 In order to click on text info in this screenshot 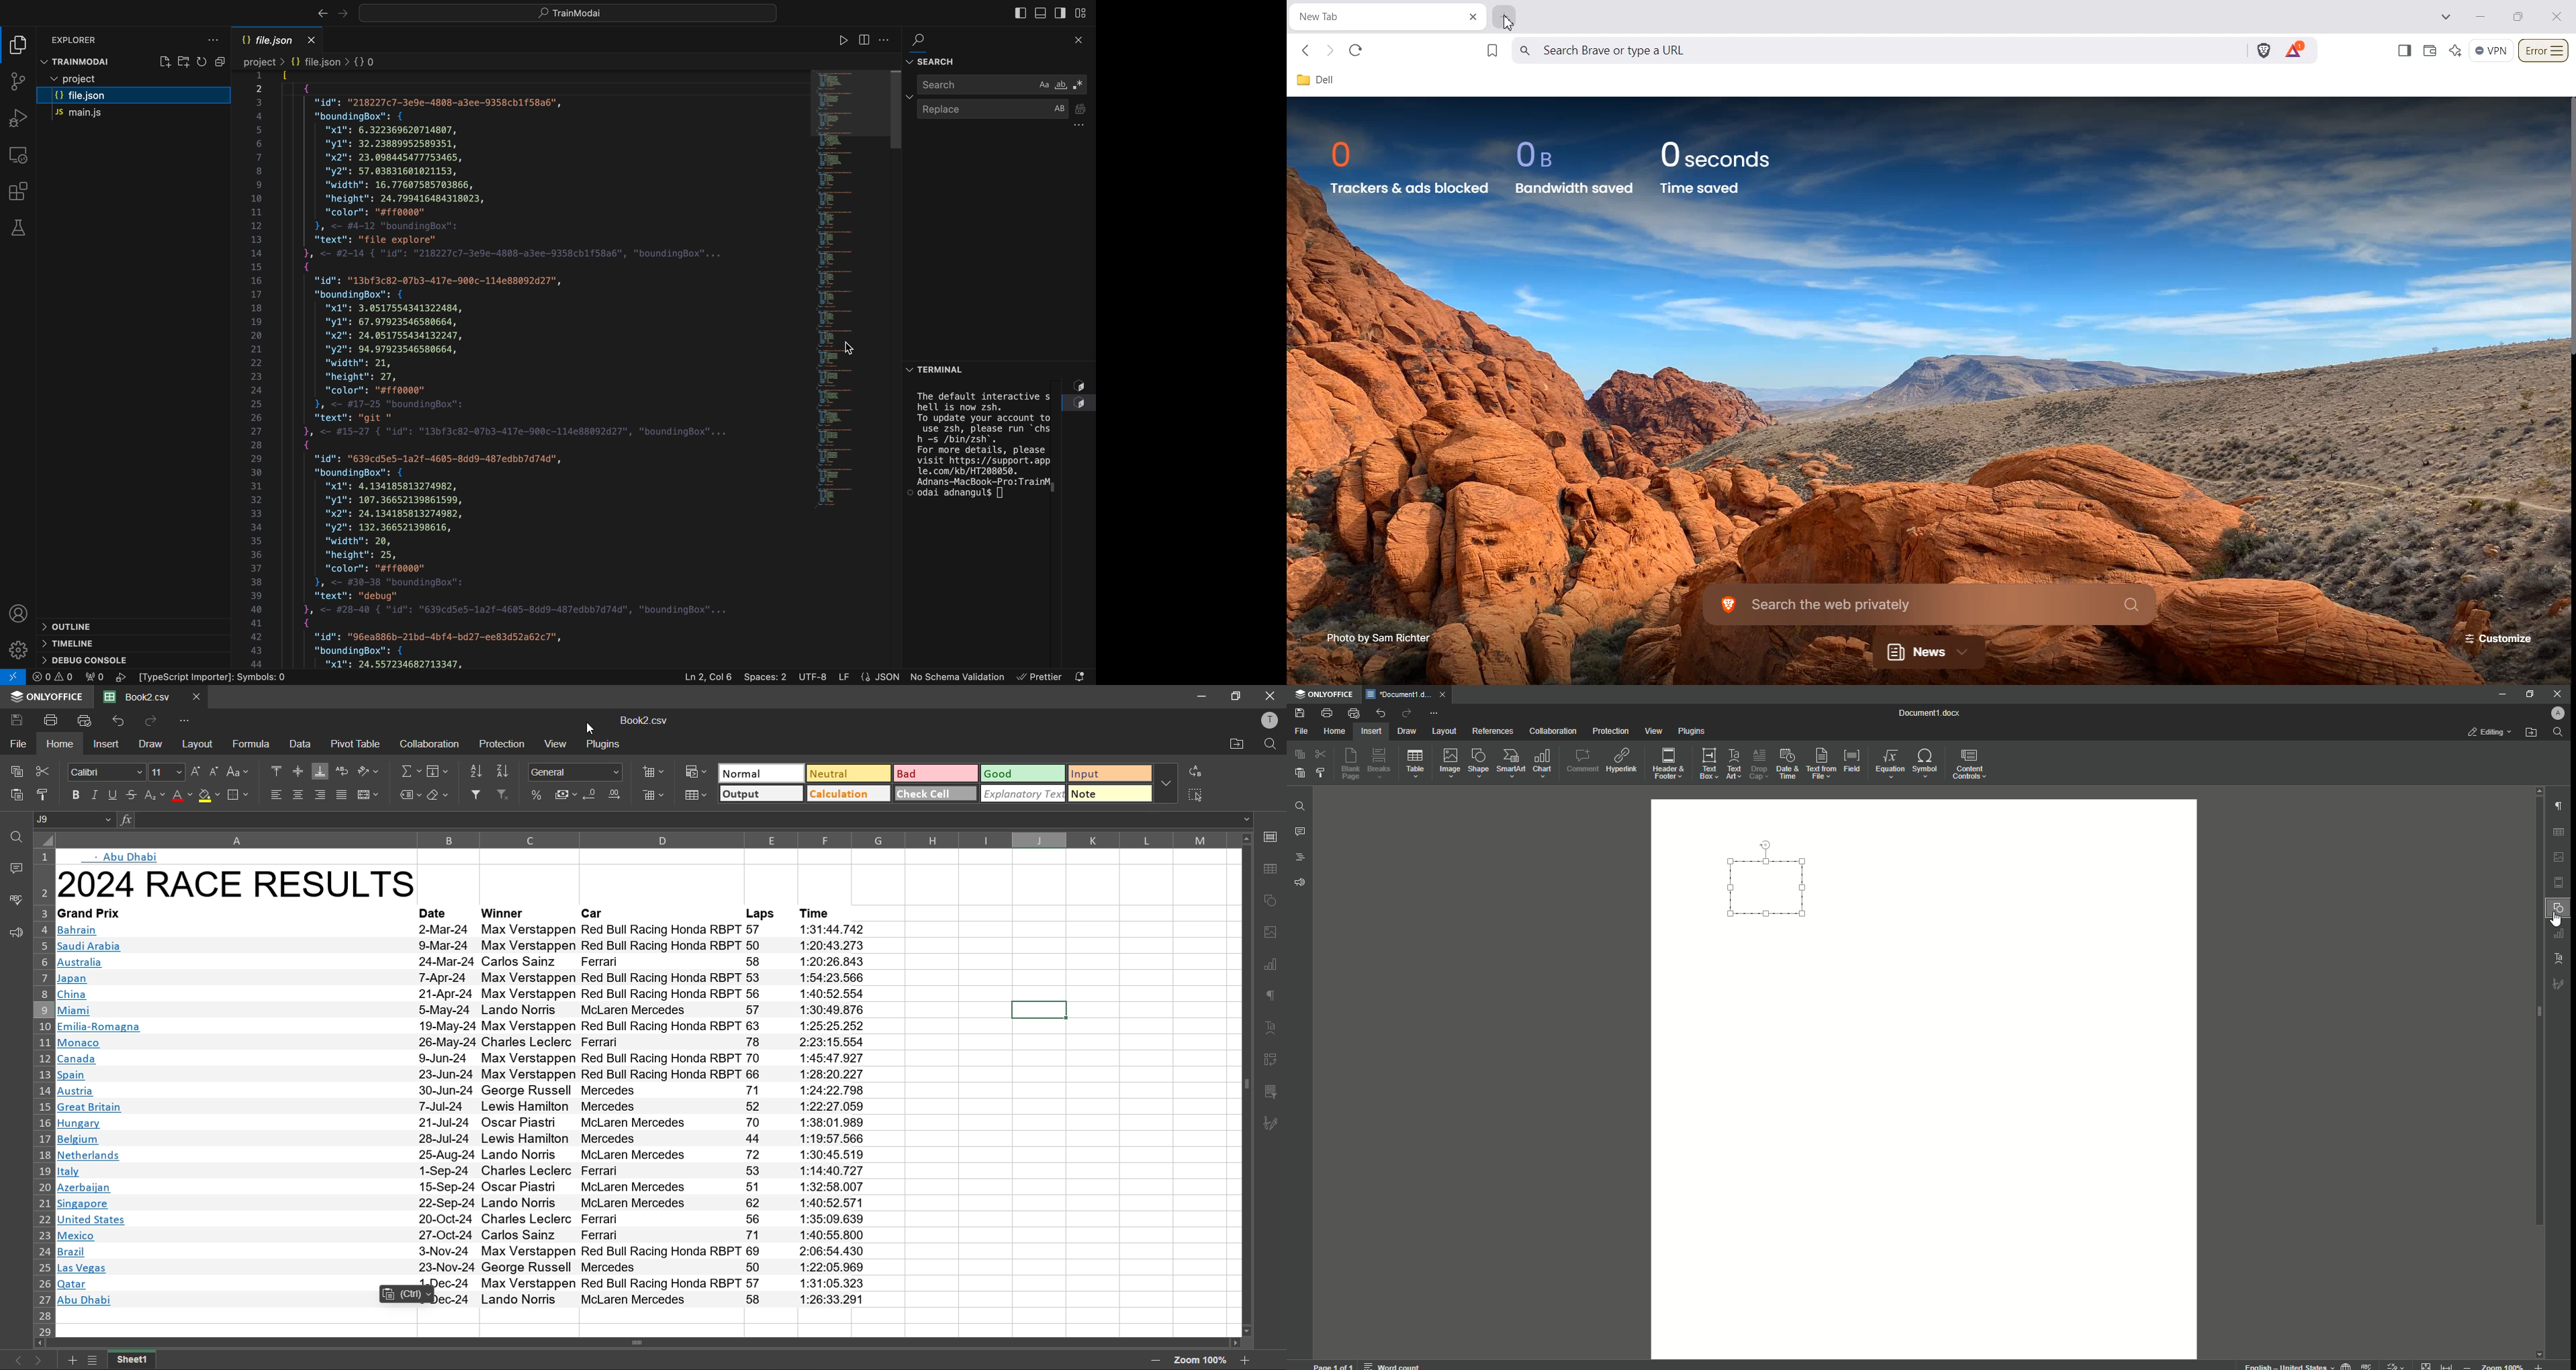, I will do `click(470, 1267)`.